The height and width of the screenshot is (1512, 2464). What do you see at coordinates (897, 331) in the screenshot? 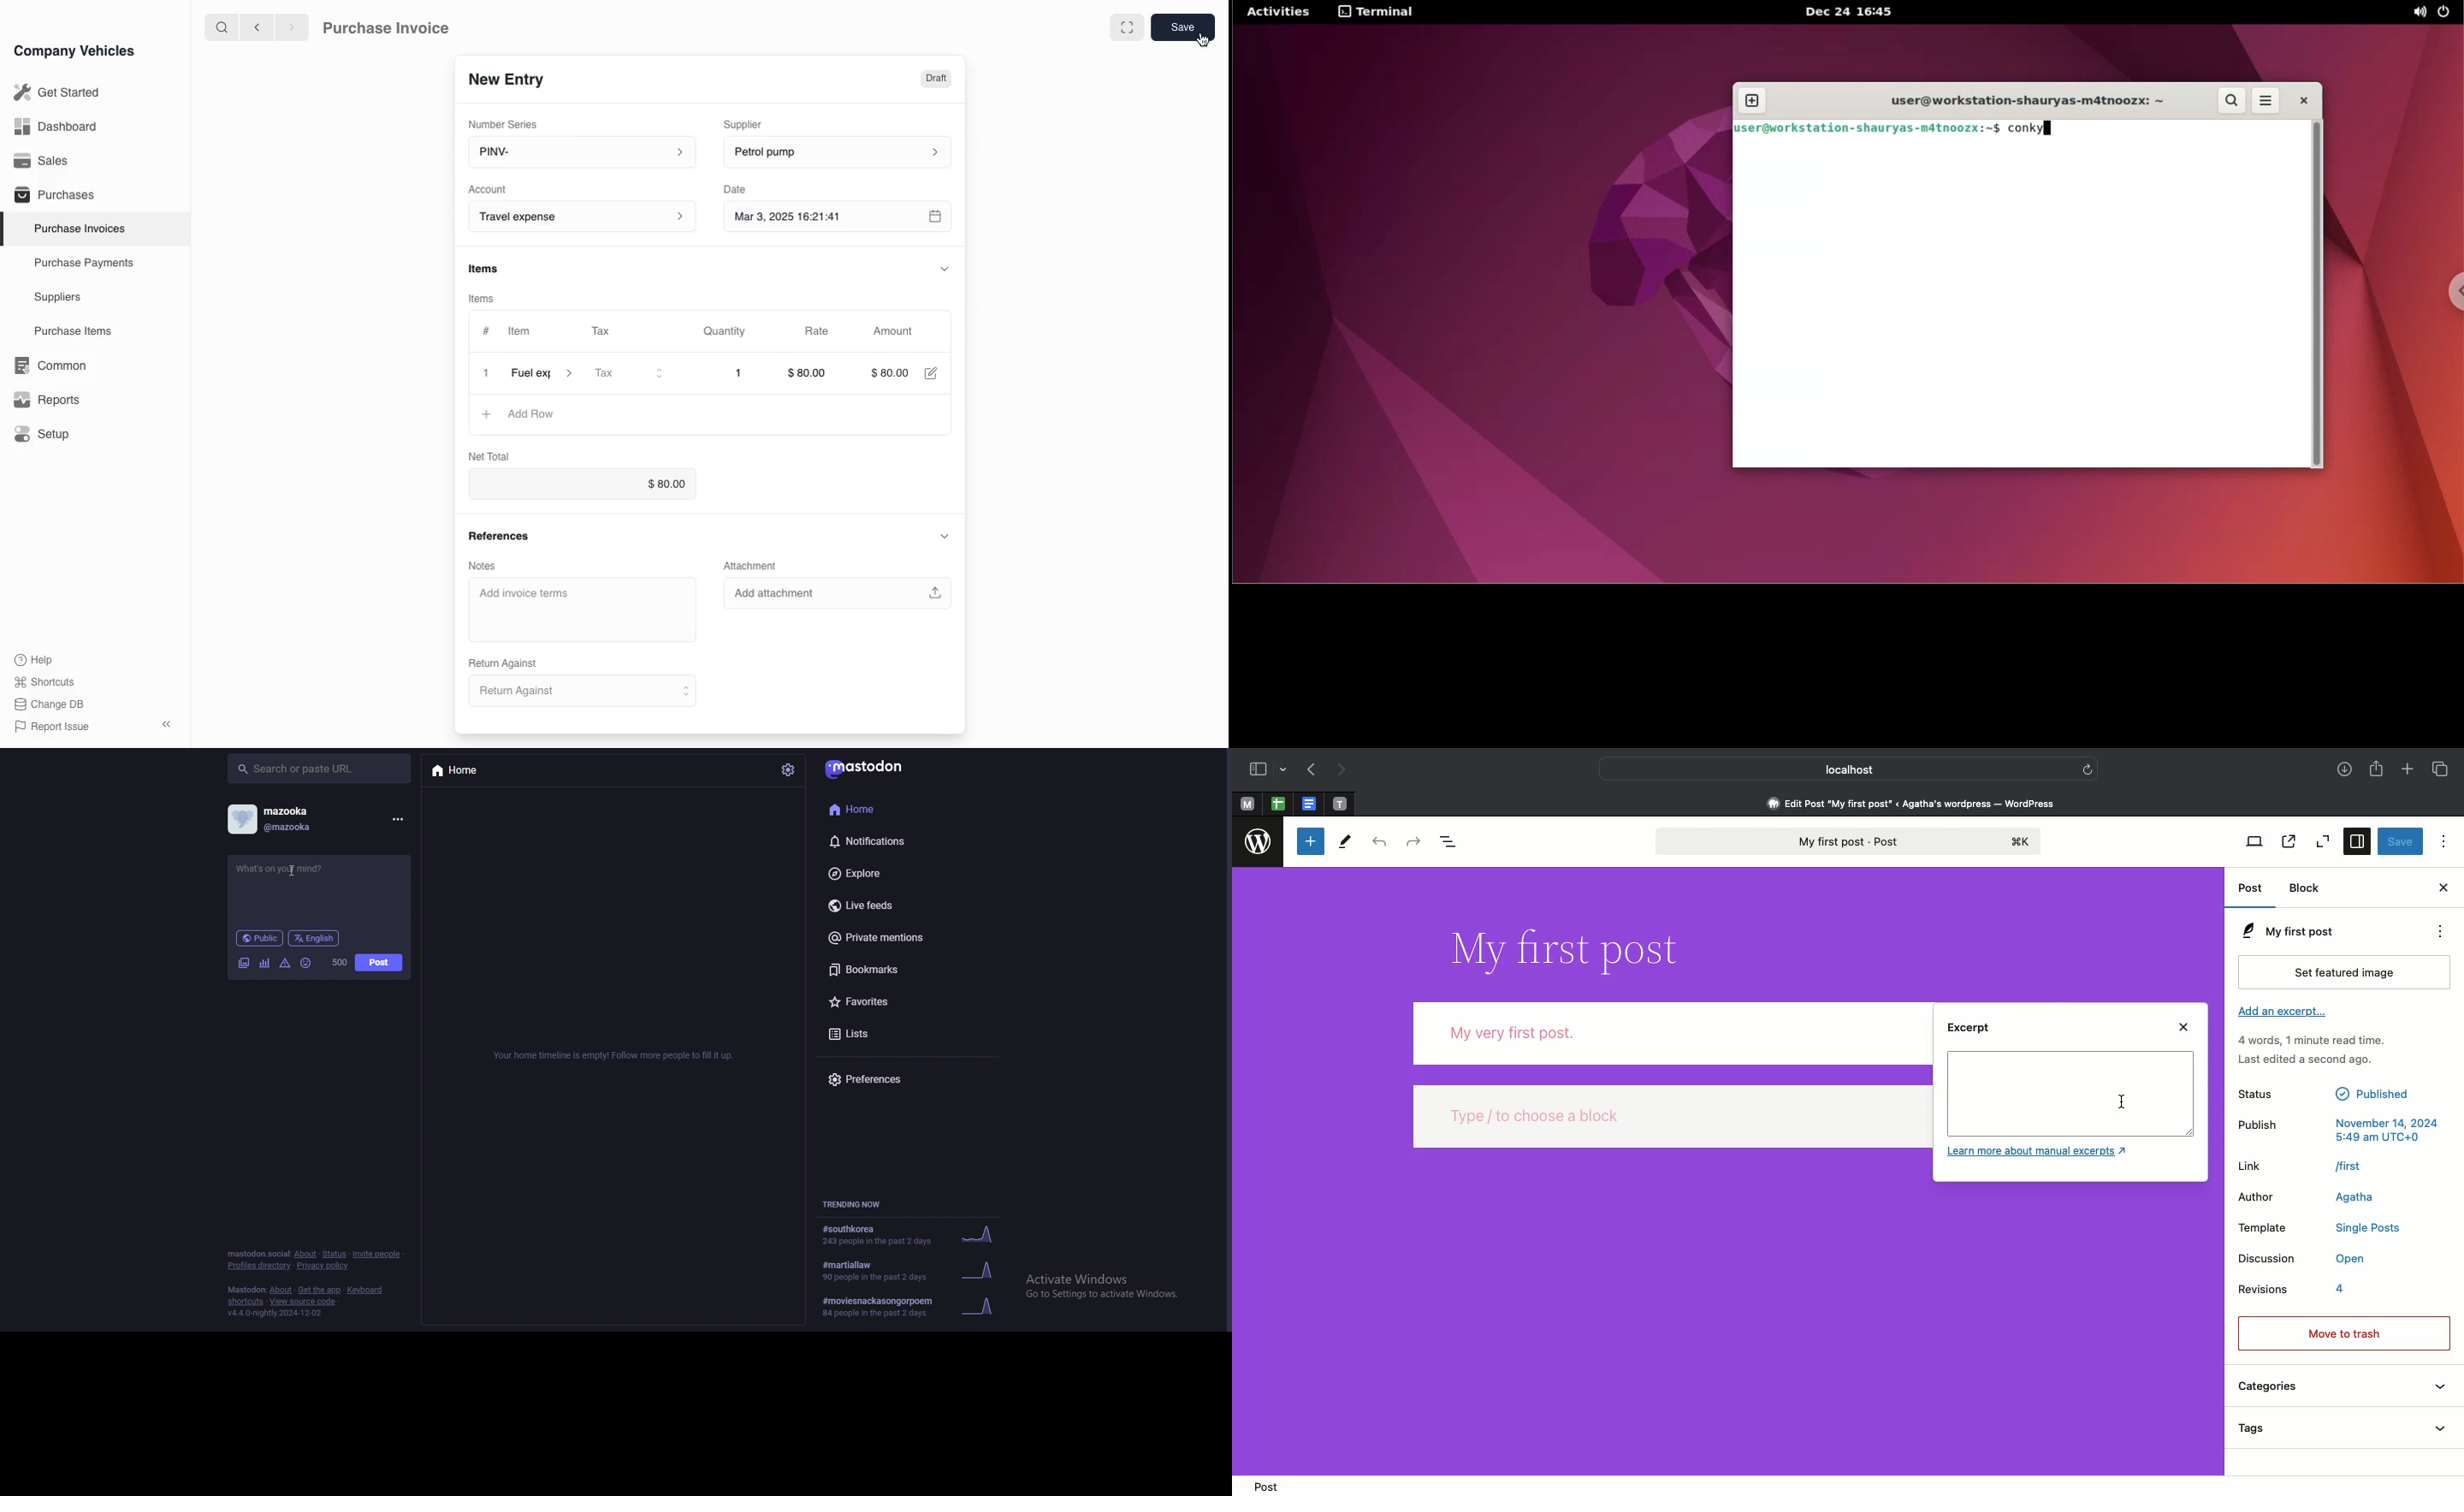
I see `Amount` at bounding box center [897, 331].